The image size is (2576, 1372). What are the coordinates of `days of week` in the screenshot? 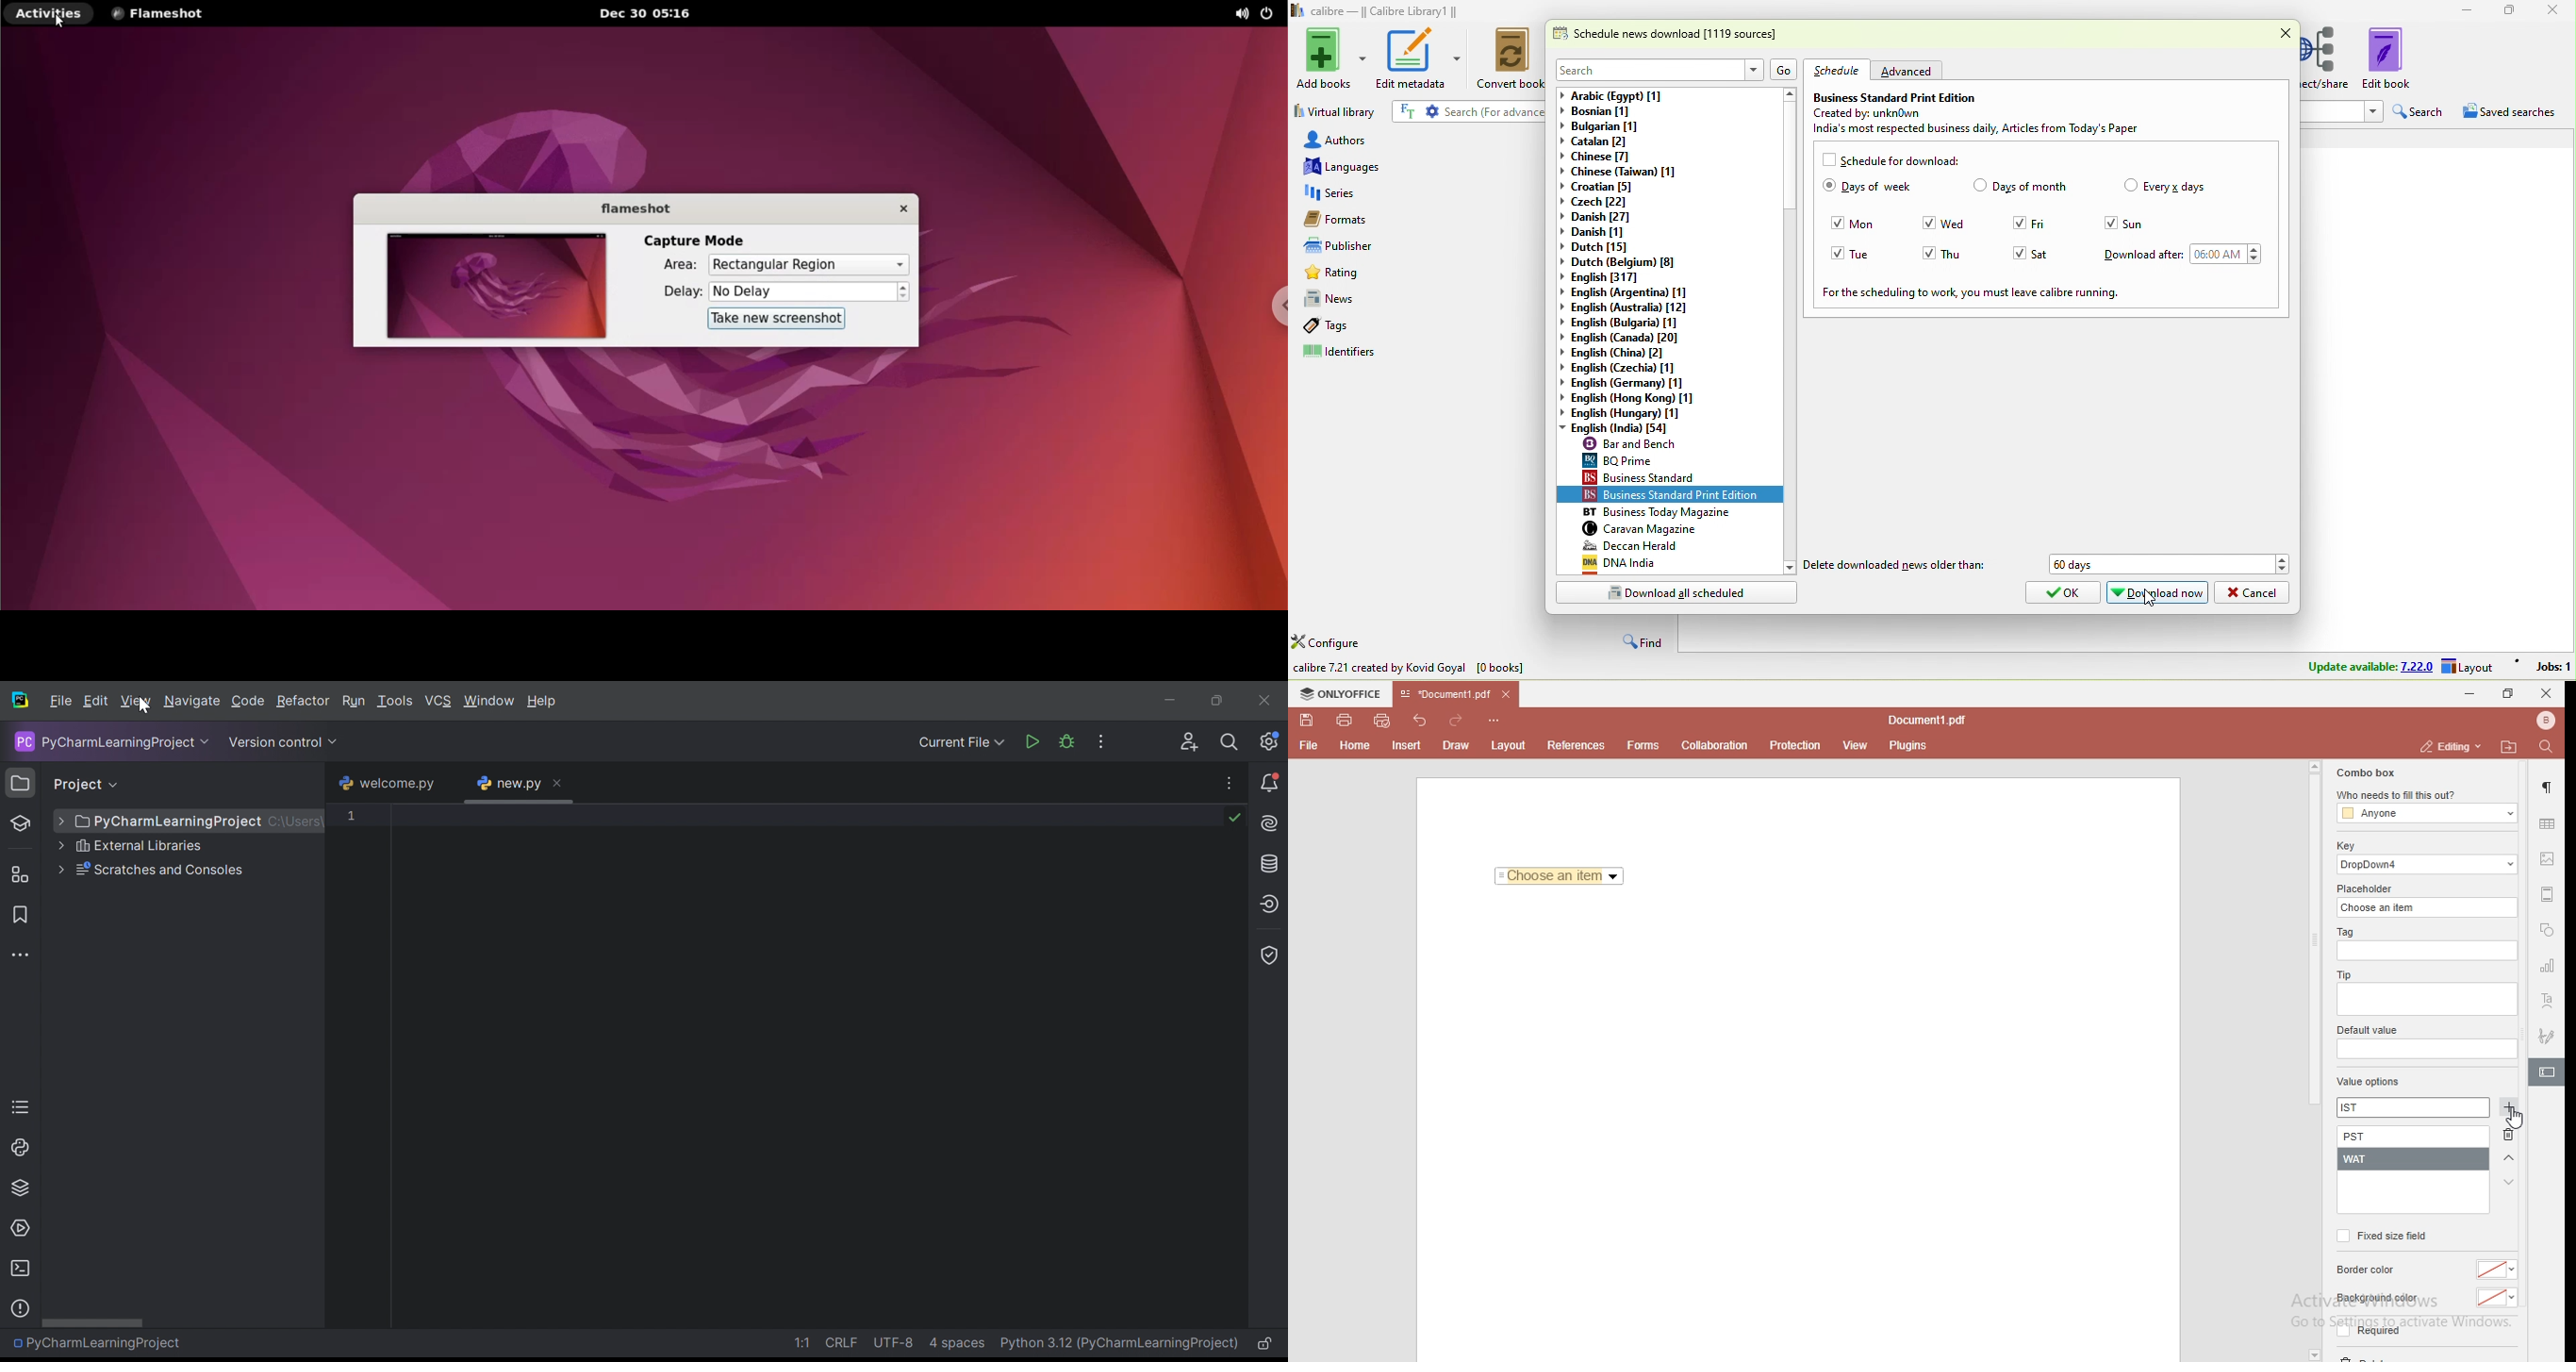 It's located at (1879, 189).